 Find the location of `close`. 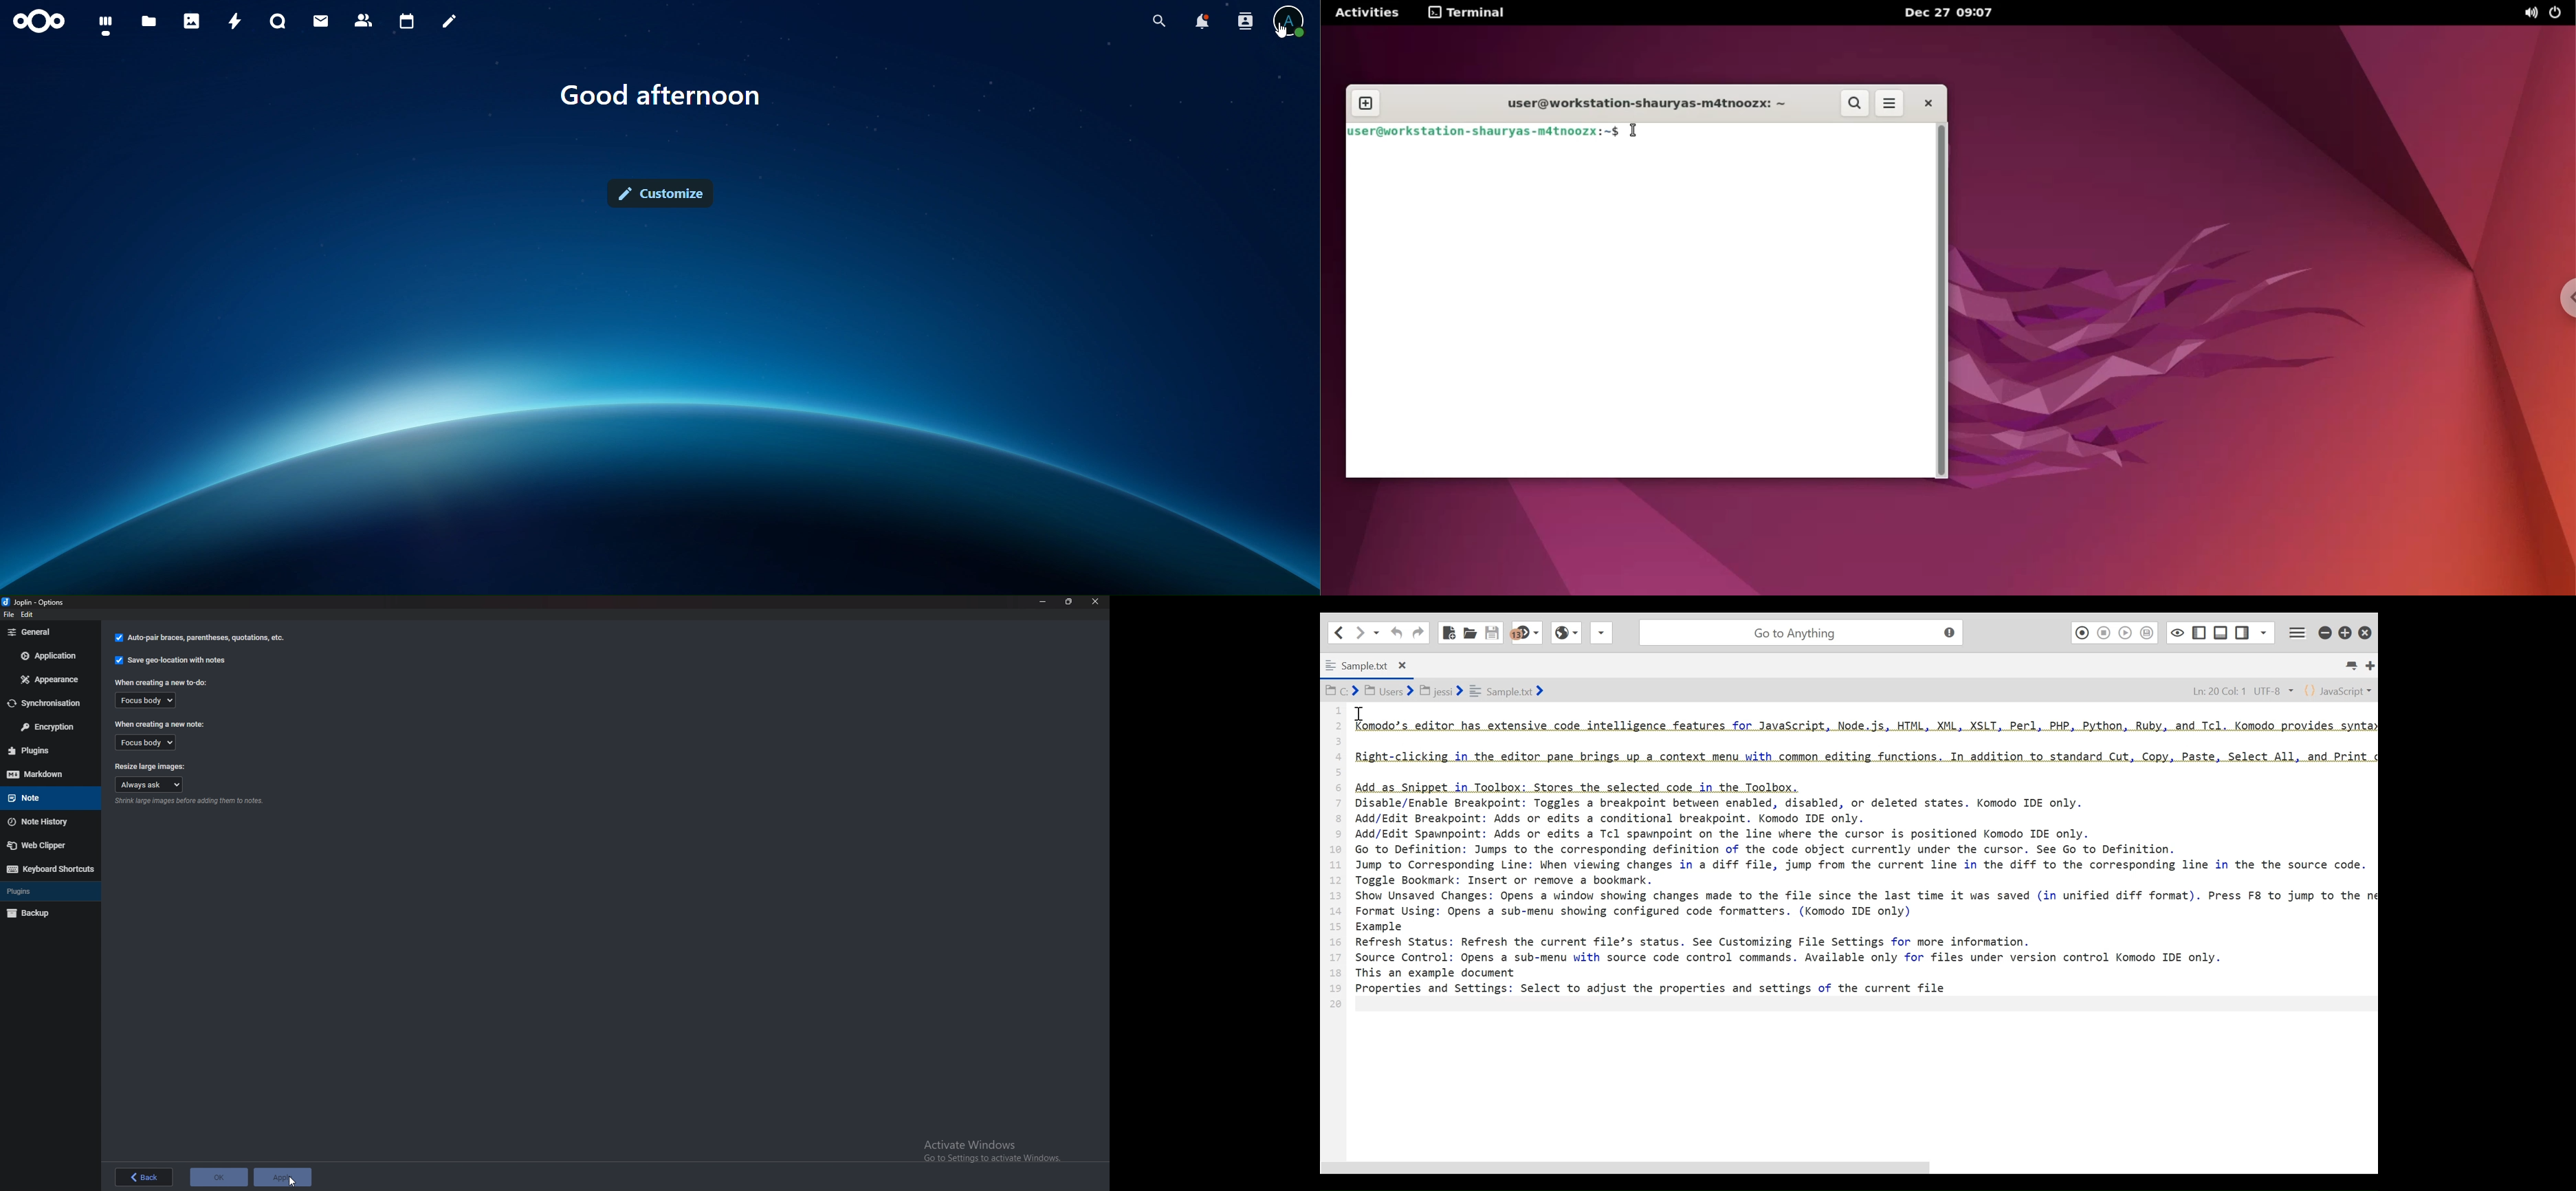

close is located at coordinates (1095, 602).